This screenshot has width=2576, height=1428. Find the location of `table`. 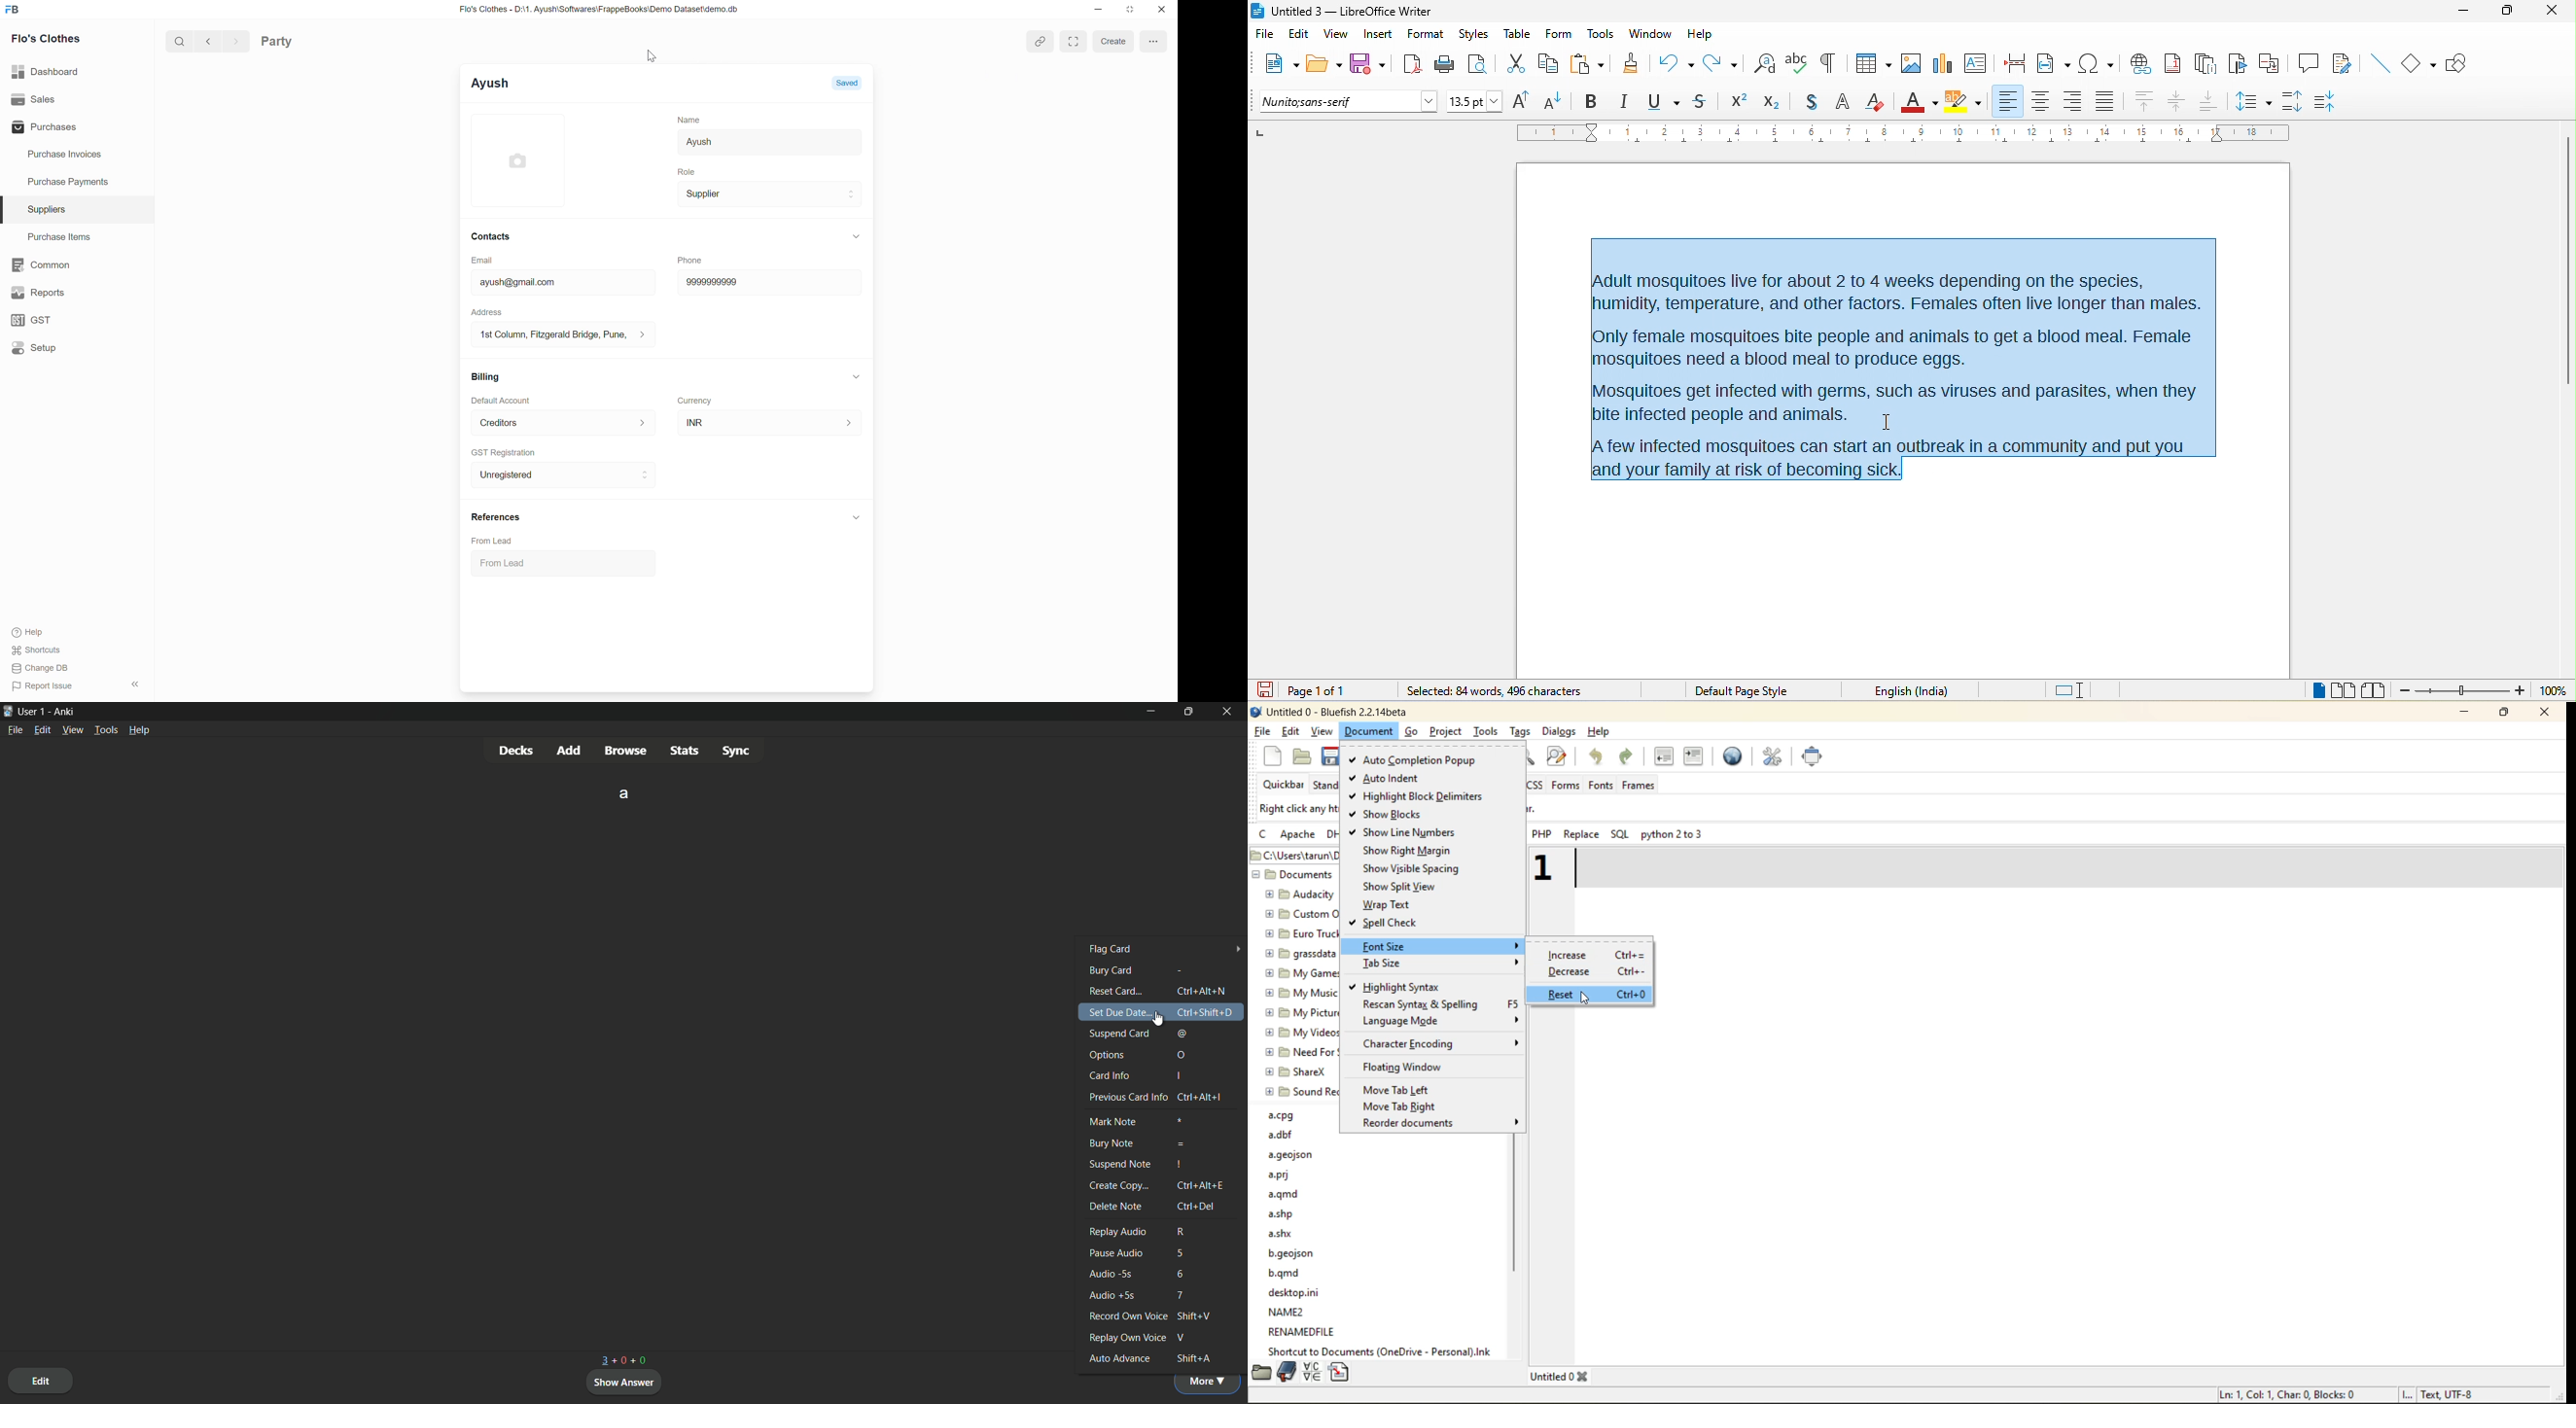

table is located at coordinates (1870, 65).